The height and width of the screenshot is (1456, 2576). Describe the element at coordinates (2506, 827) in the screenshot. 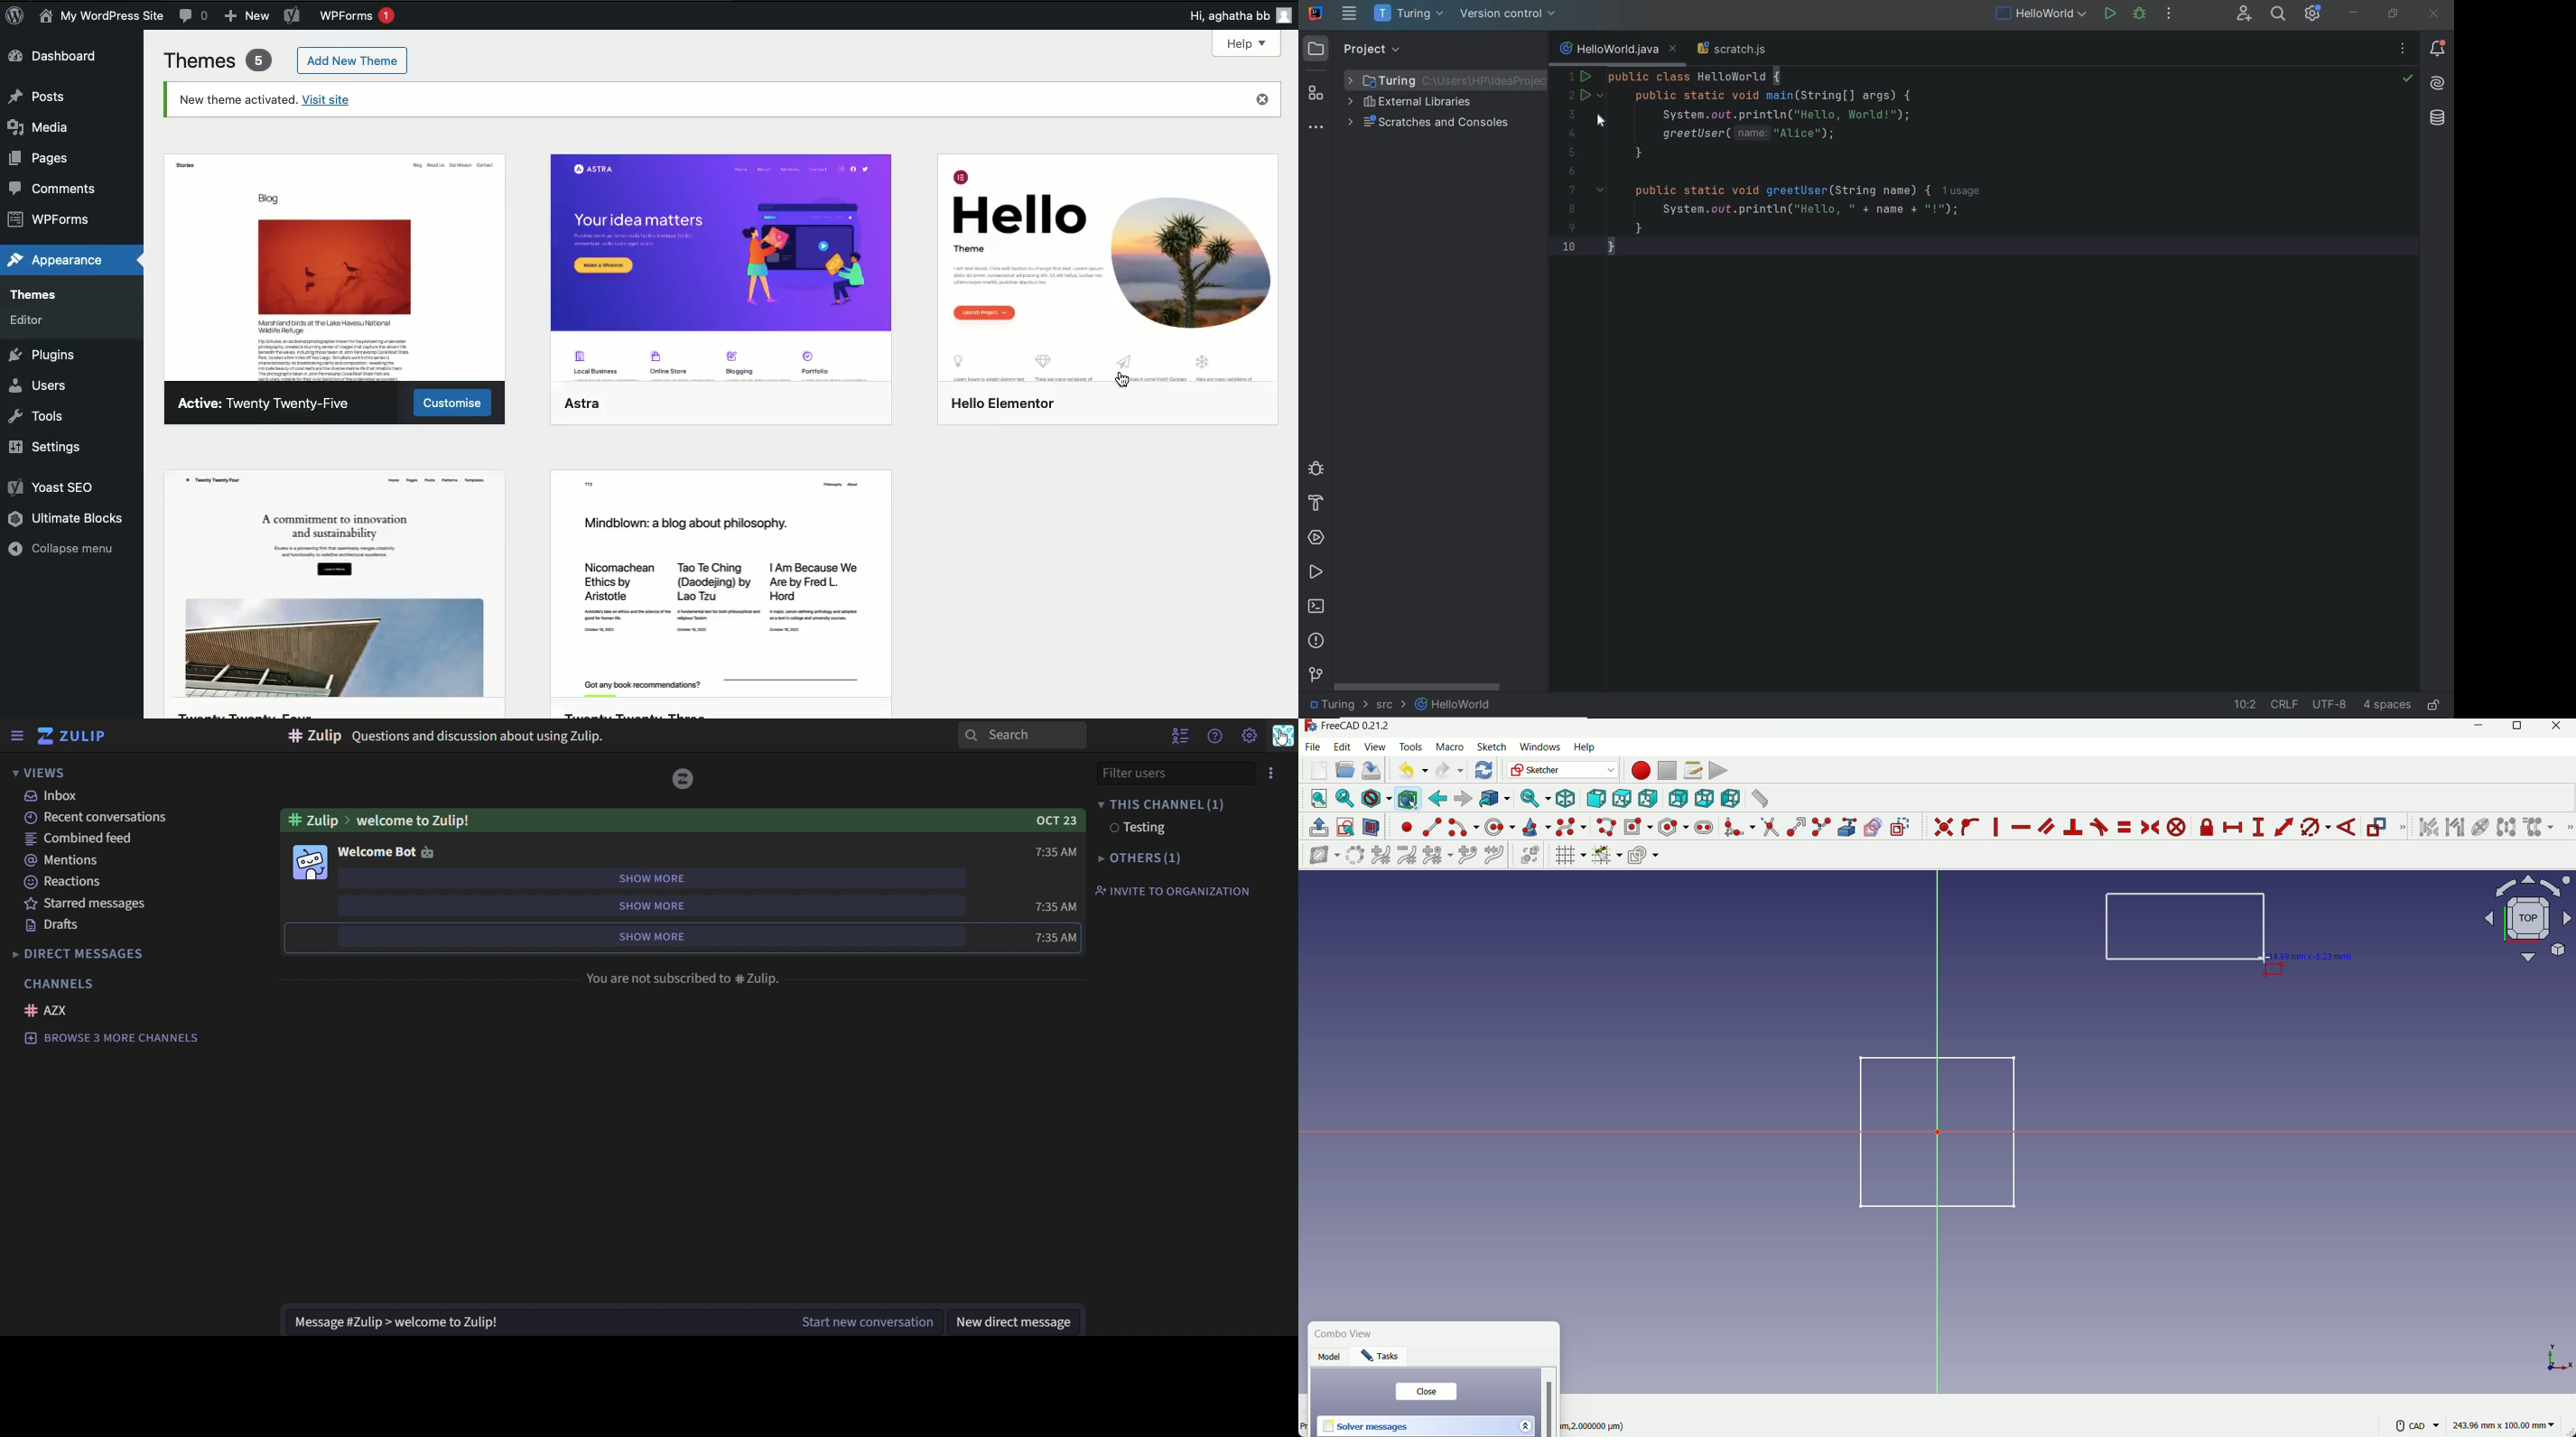

I see `symmetry` at that location.